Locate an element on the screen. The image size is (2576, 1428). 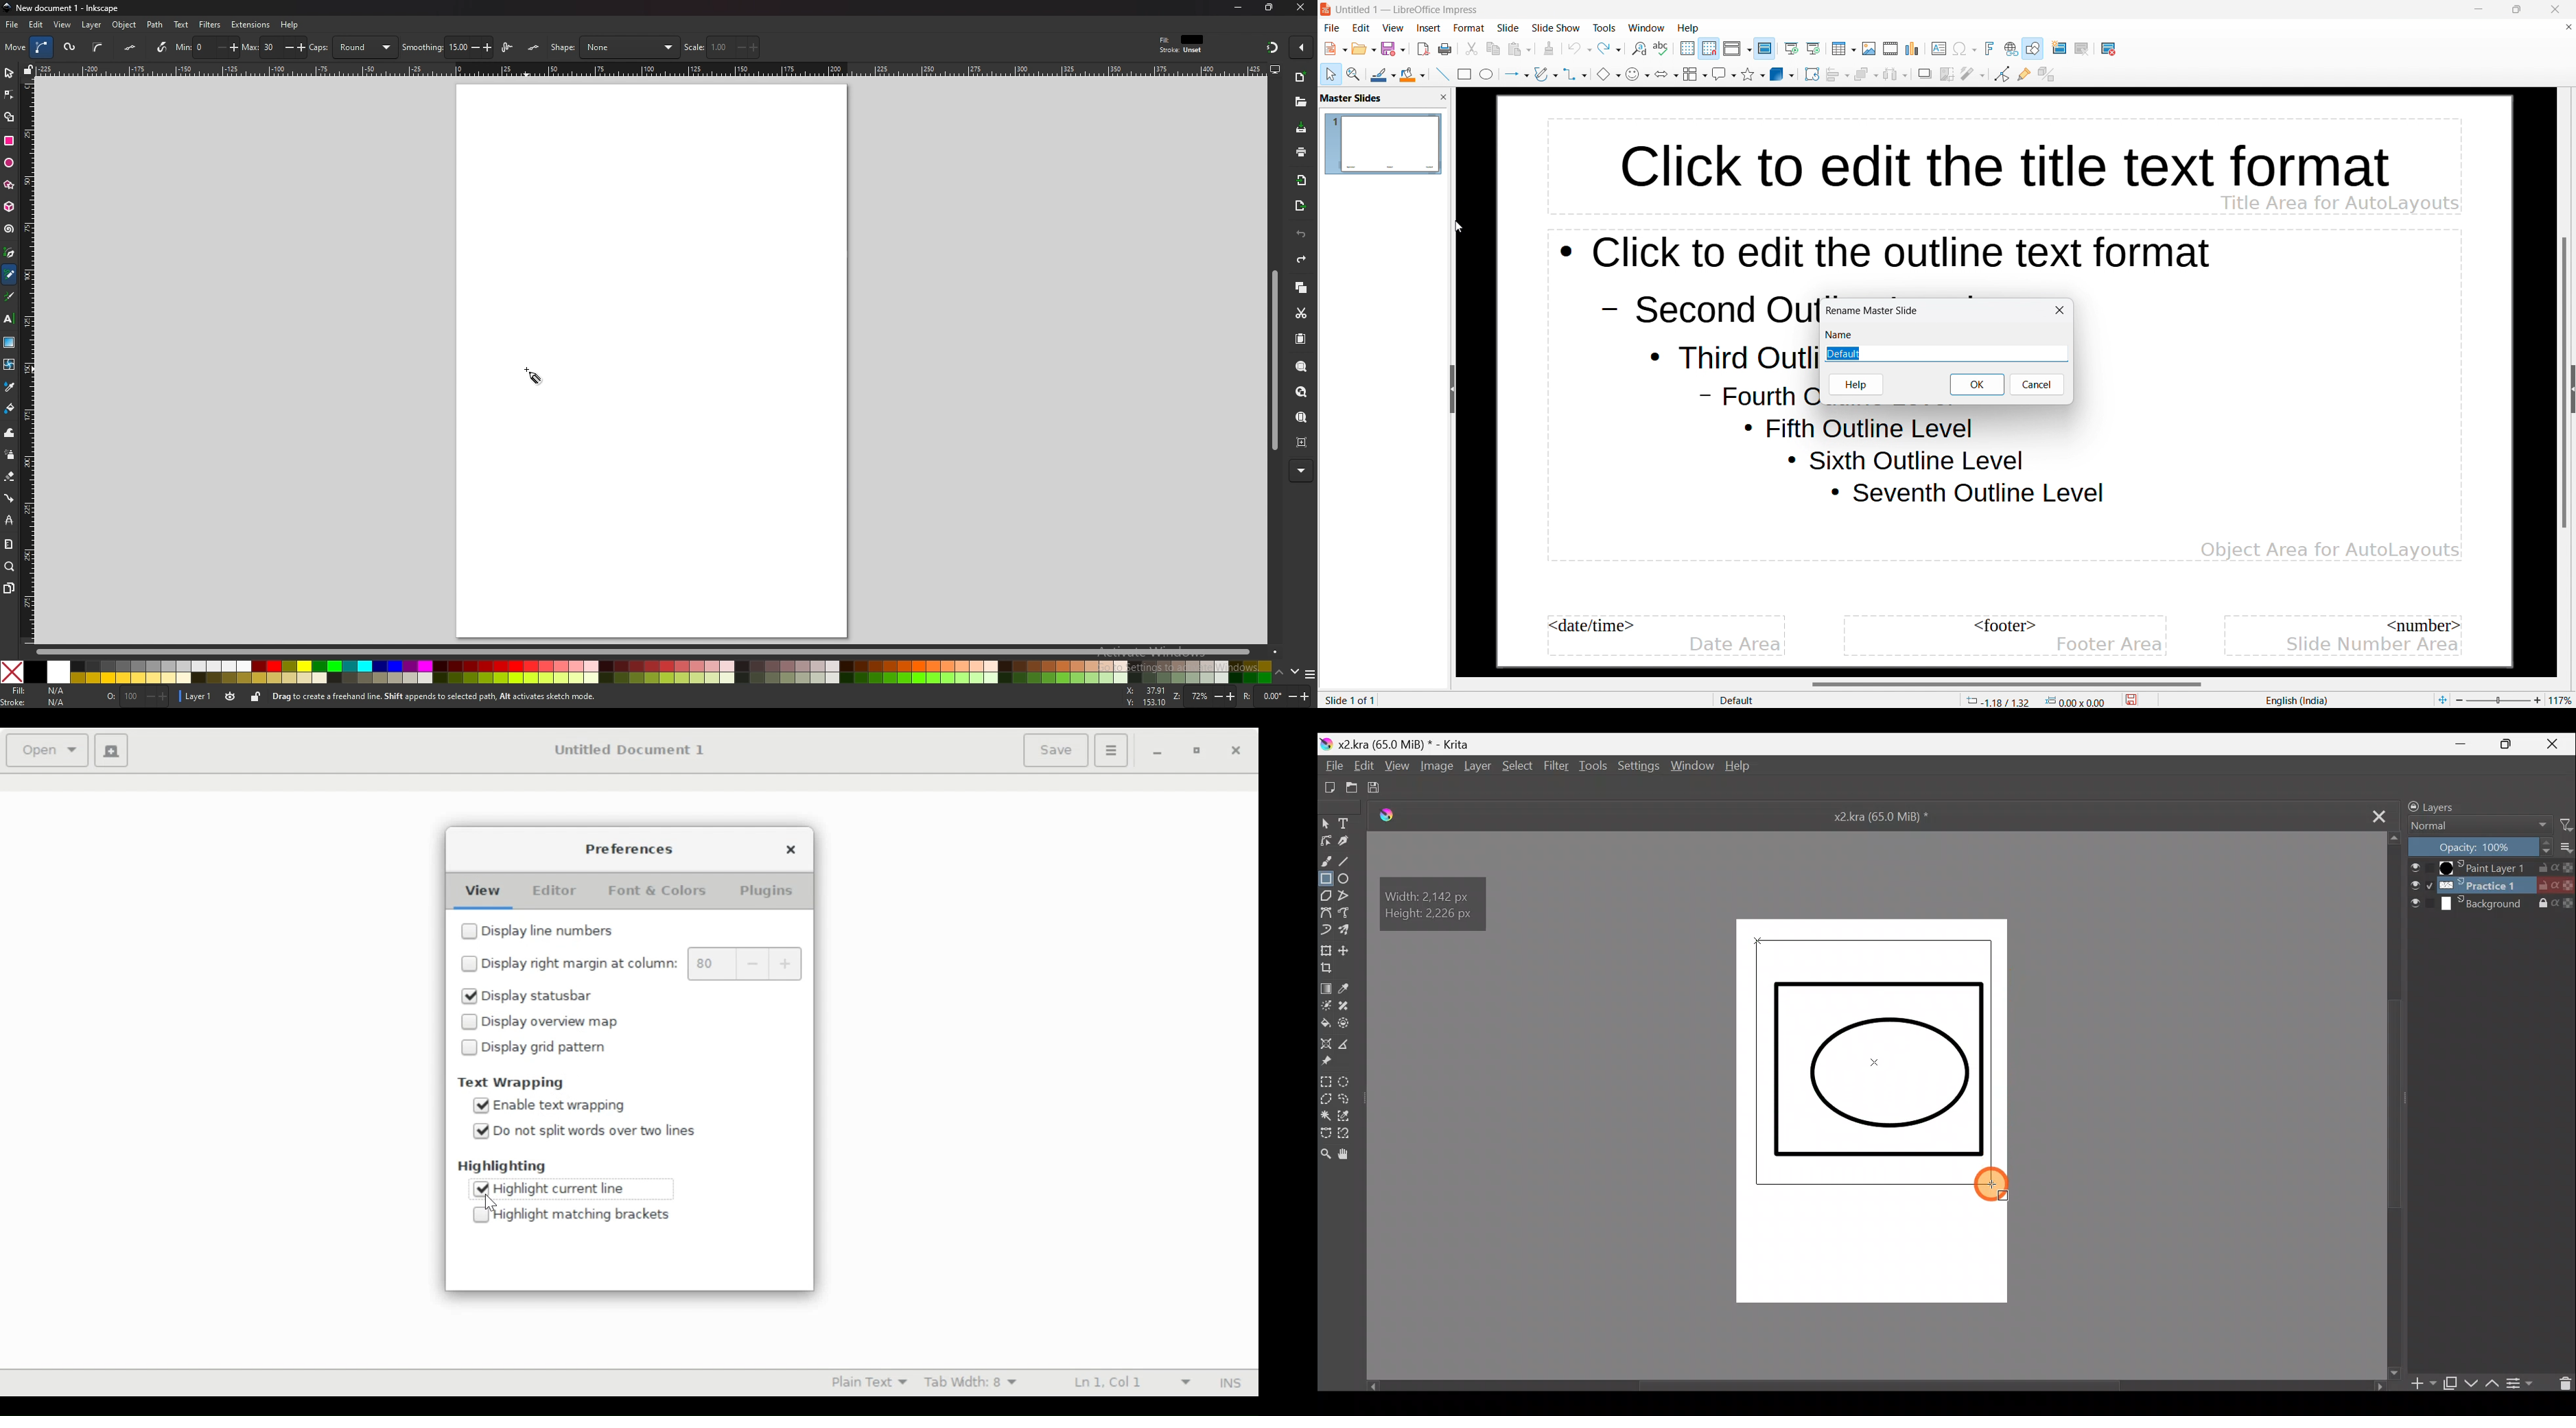
new is located at coordinates (1336, 49).